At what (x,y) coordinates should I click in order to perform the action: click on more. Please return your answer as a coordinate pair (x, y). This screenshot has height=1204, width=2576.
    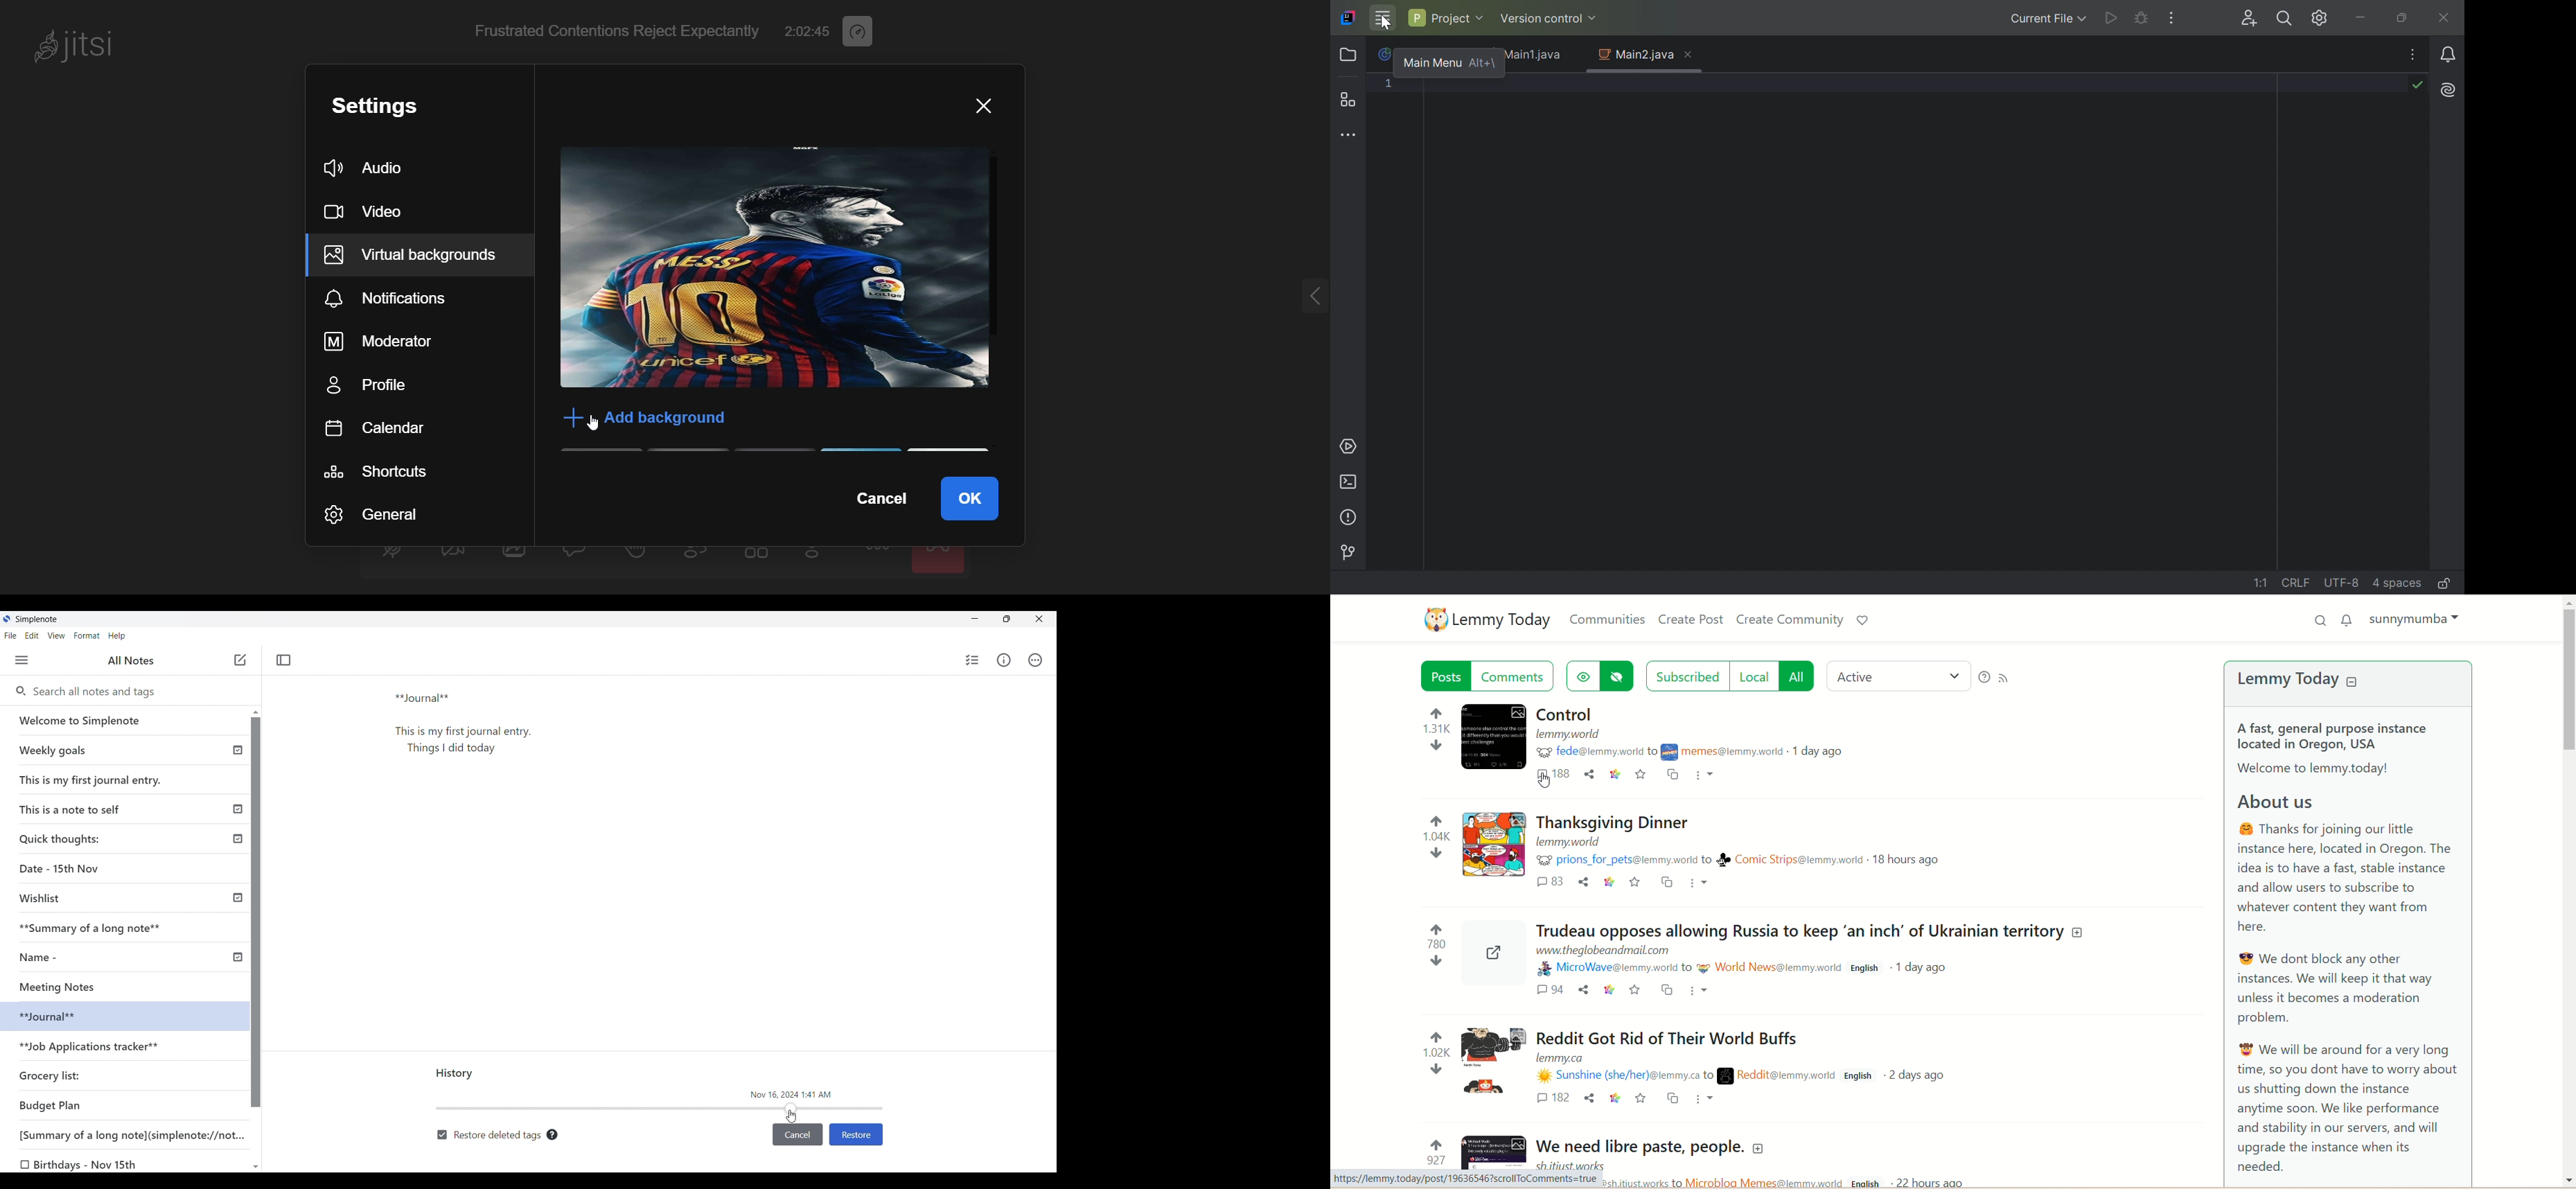
    Looking at the image, I should click on (1705, 884).